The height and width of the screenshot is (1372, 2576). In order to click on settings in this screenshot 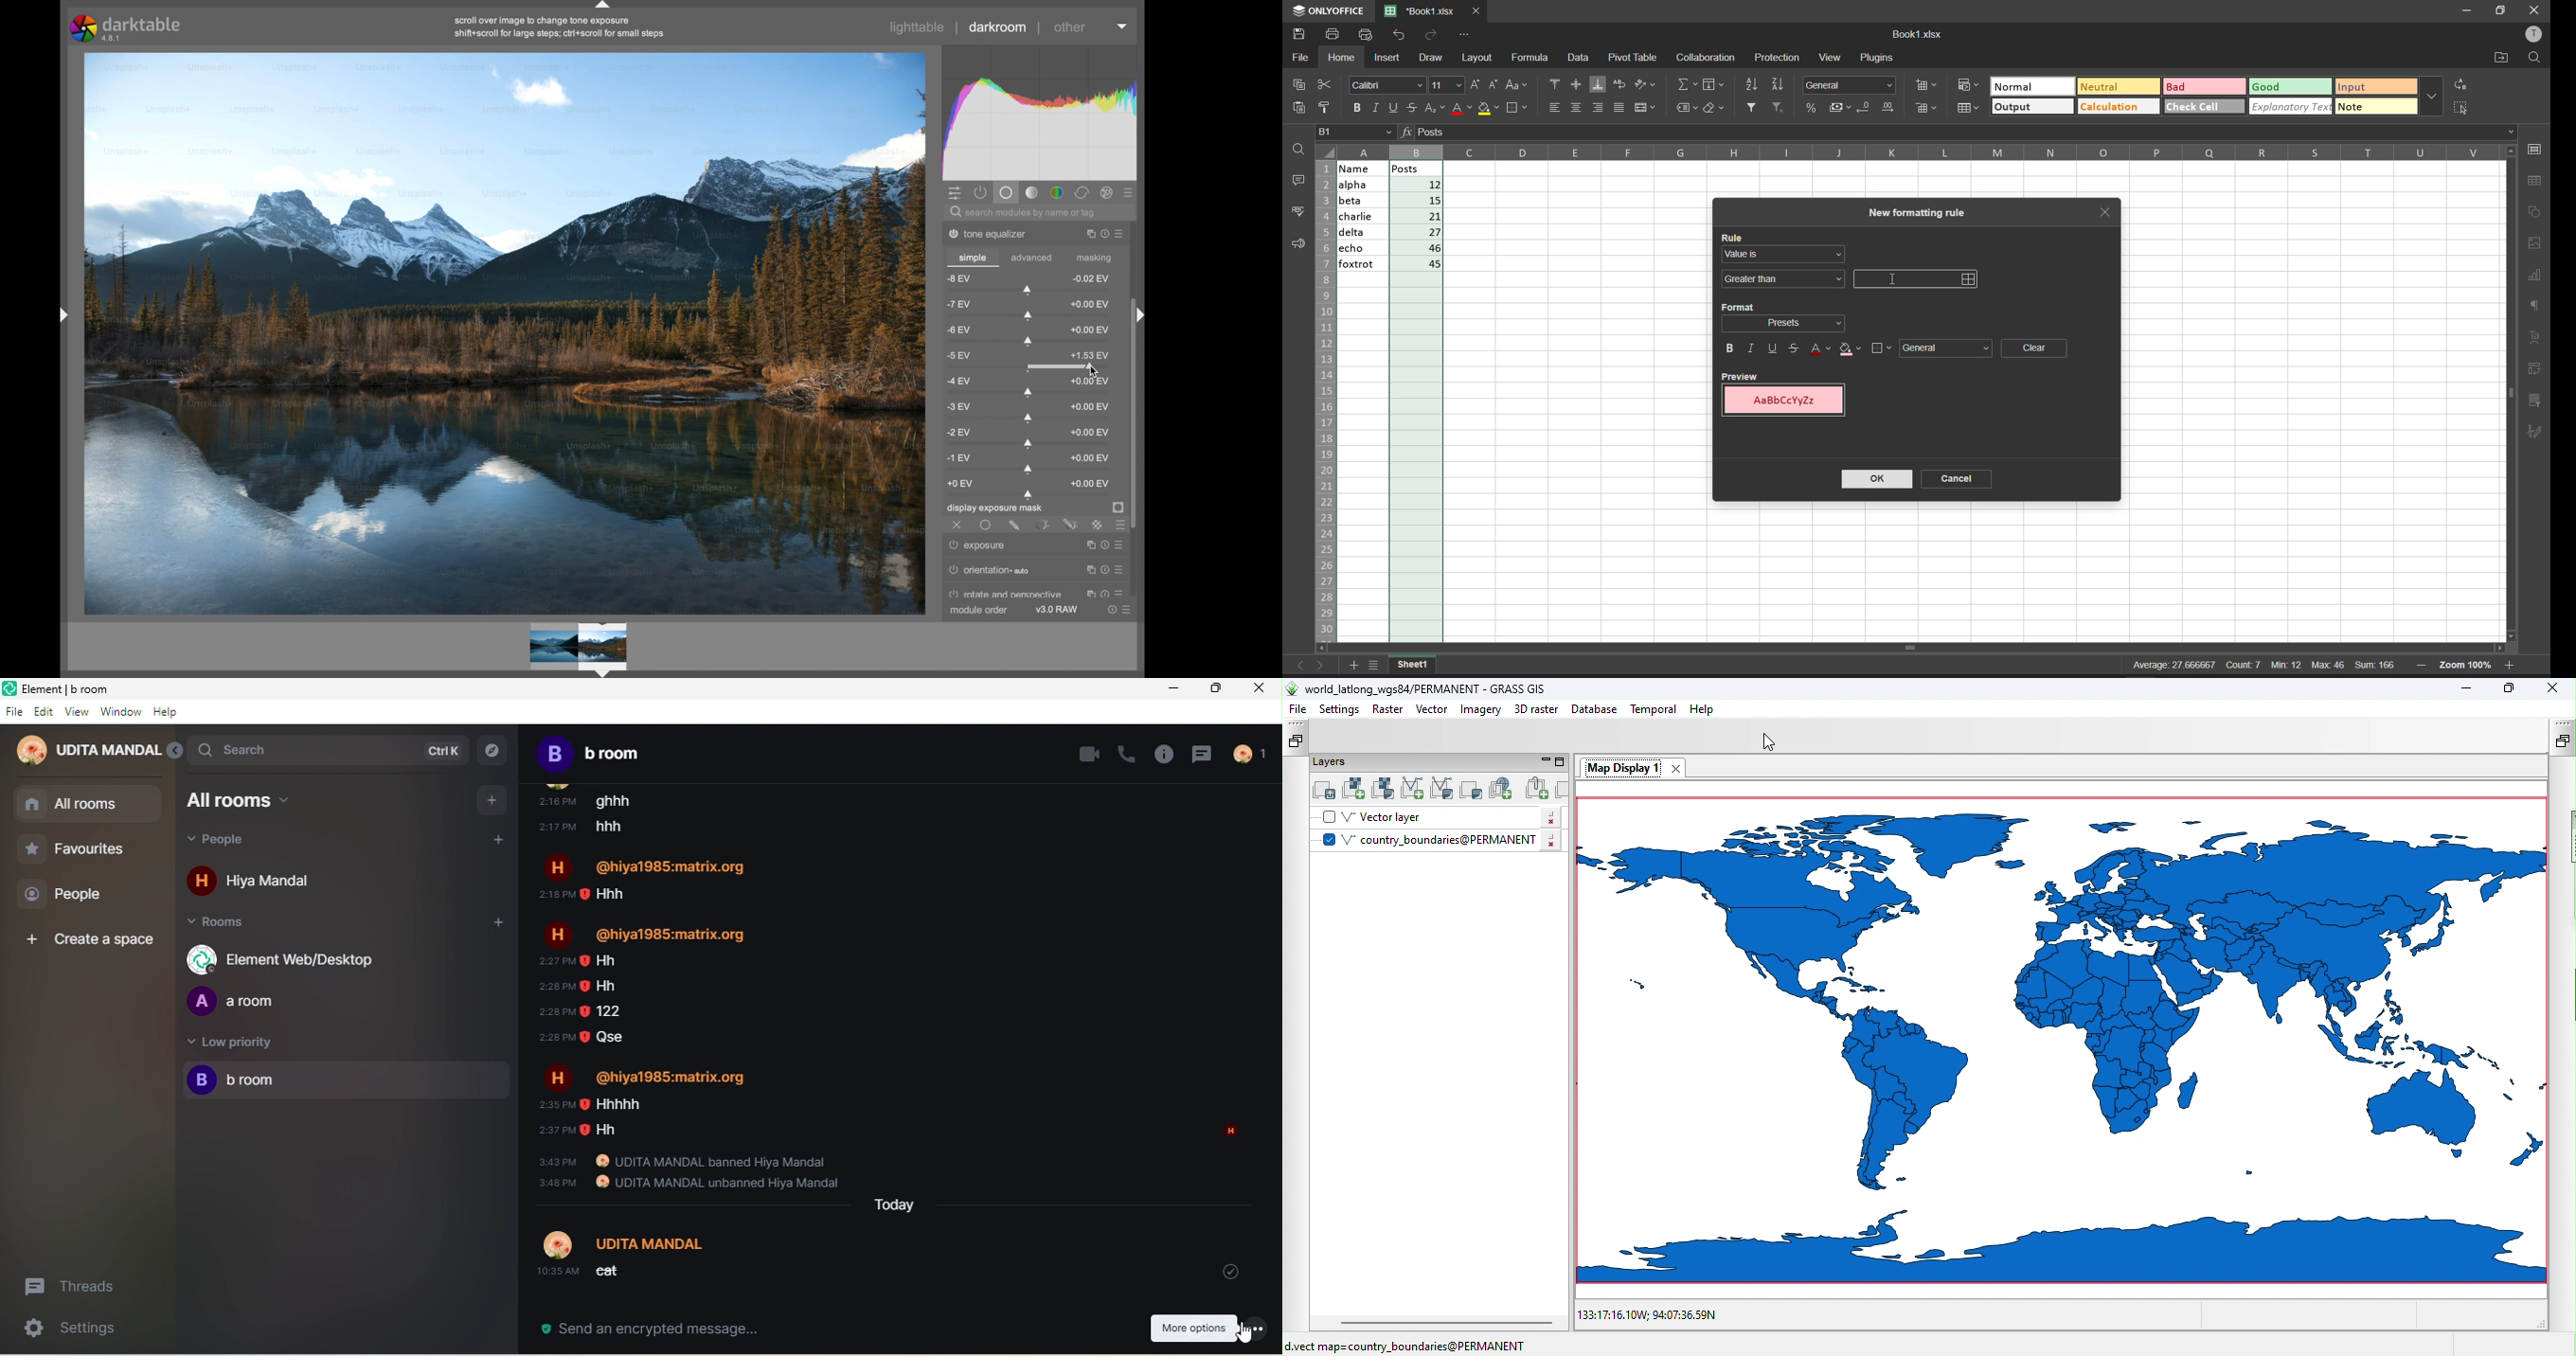, I will do `click(62, 1330)`.